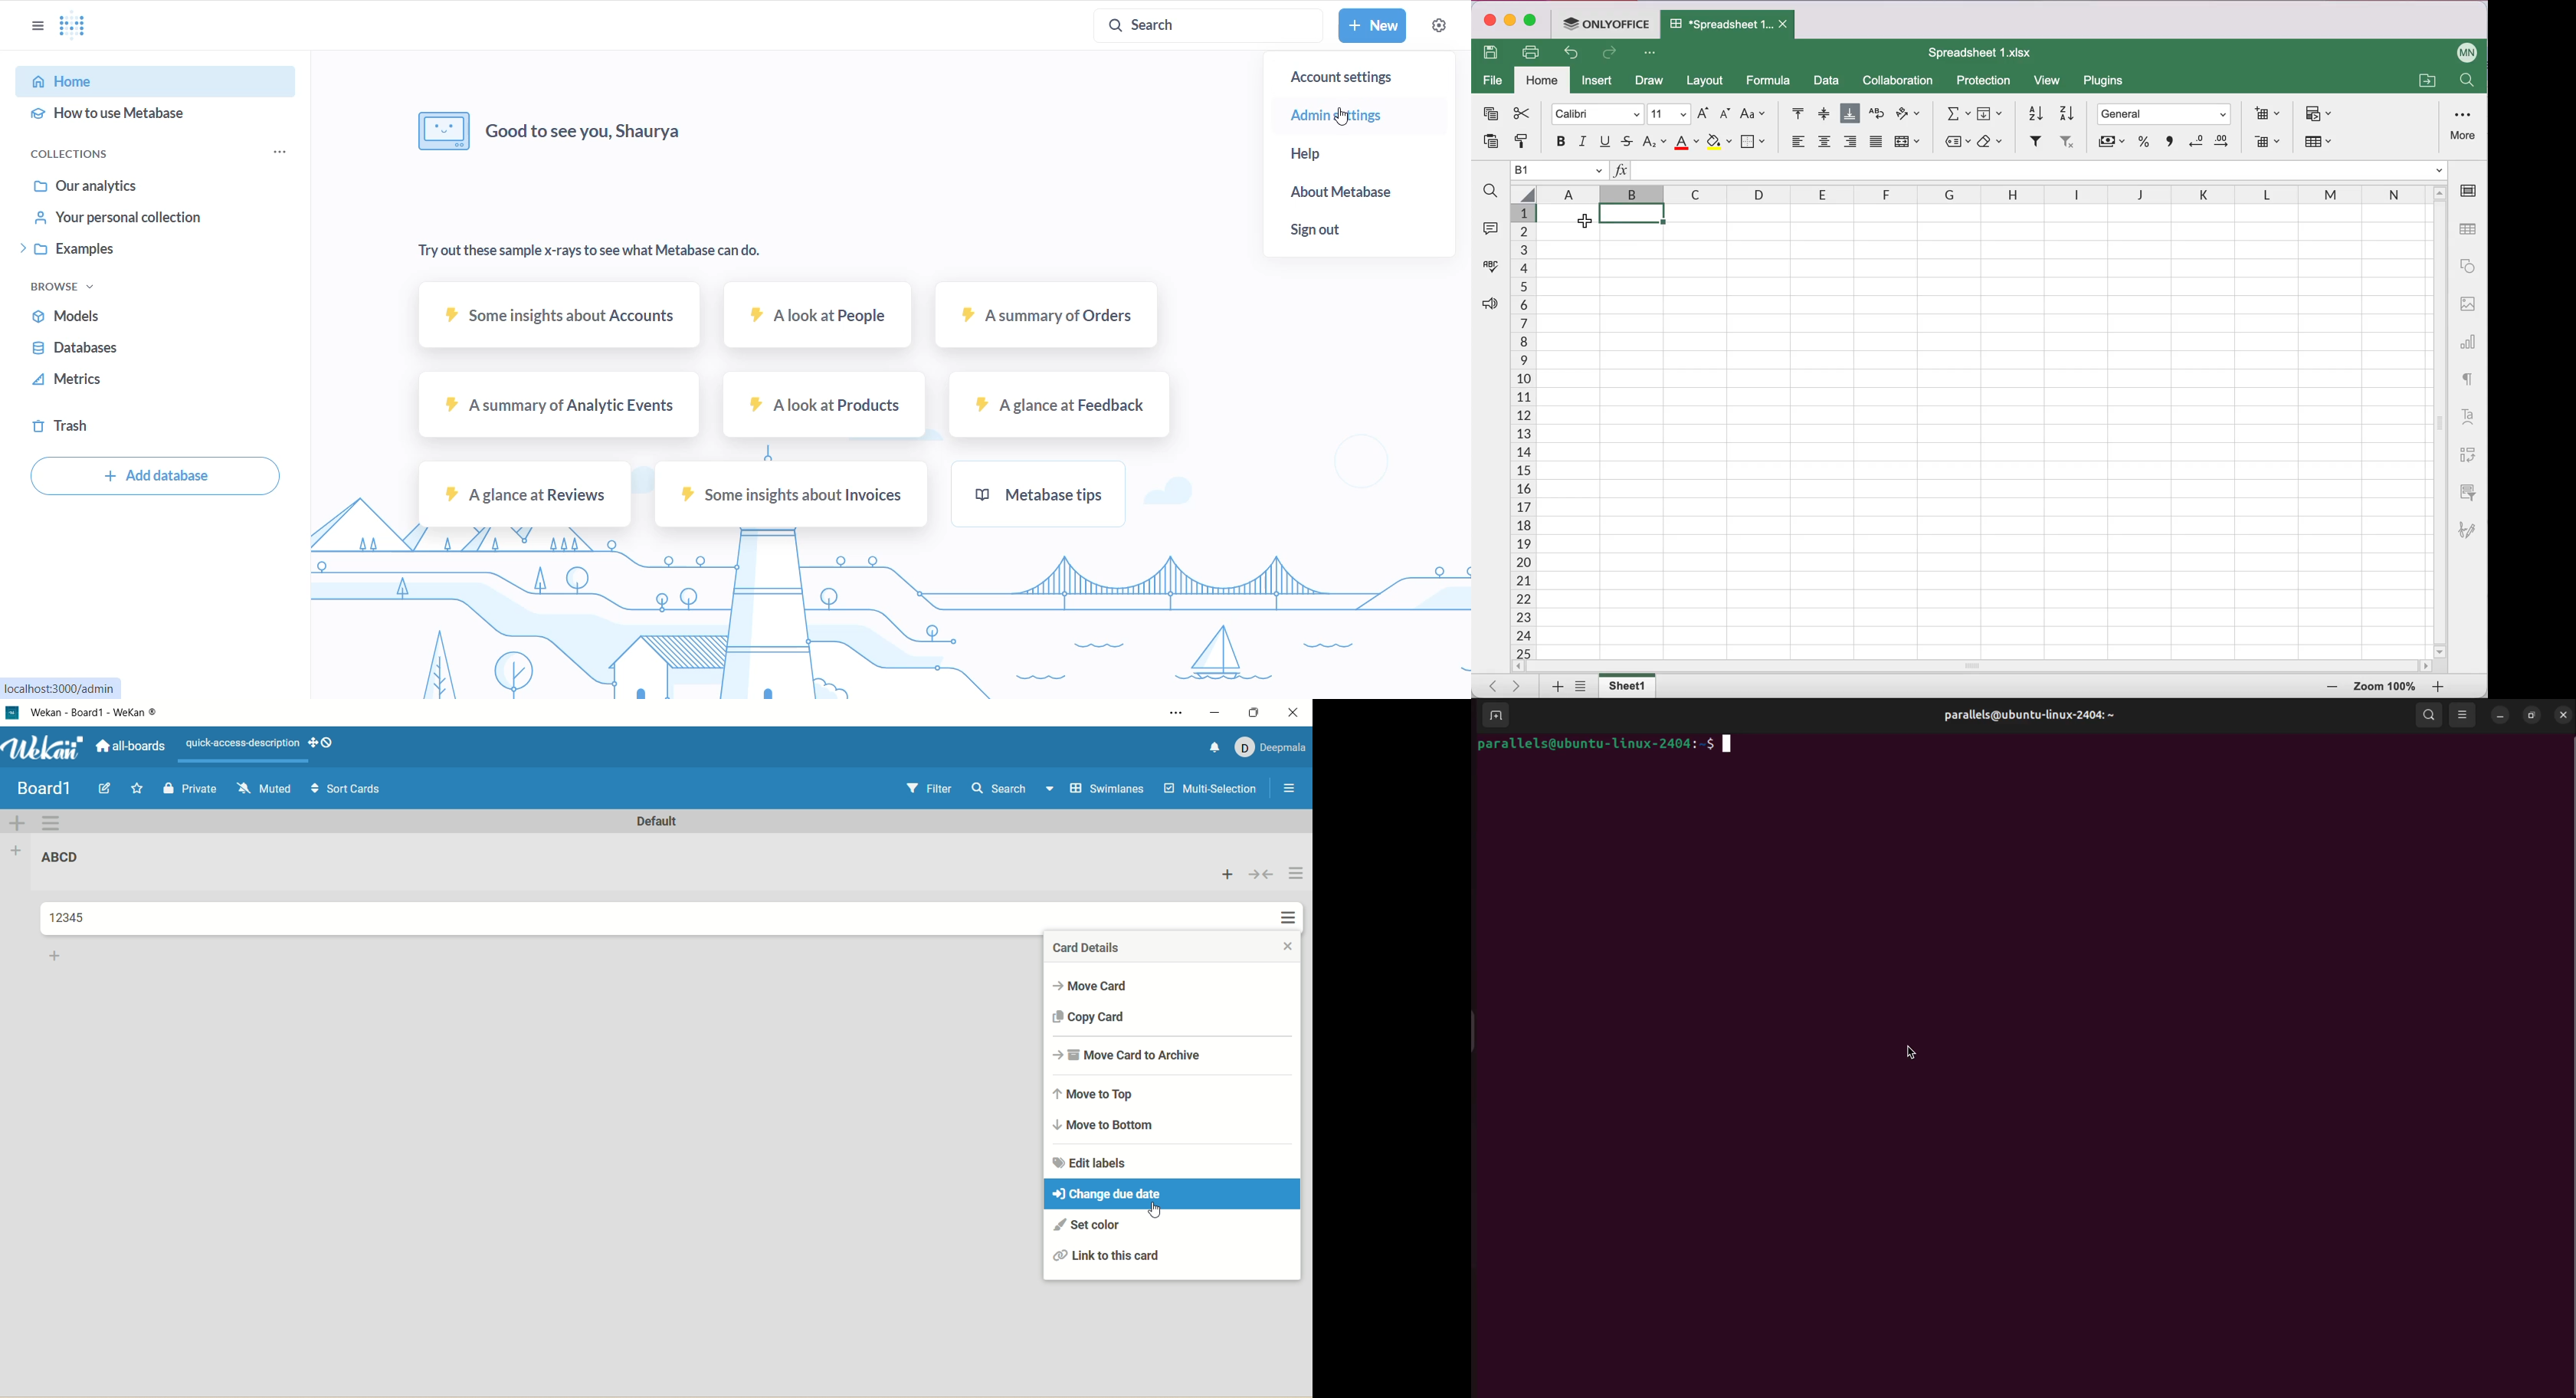 The width and height of the screenshot is (2576, 1400). What do you see at coordinates (162, 349) in the screenshot?
I see `DATABASE` at bounding box center [162, 349].